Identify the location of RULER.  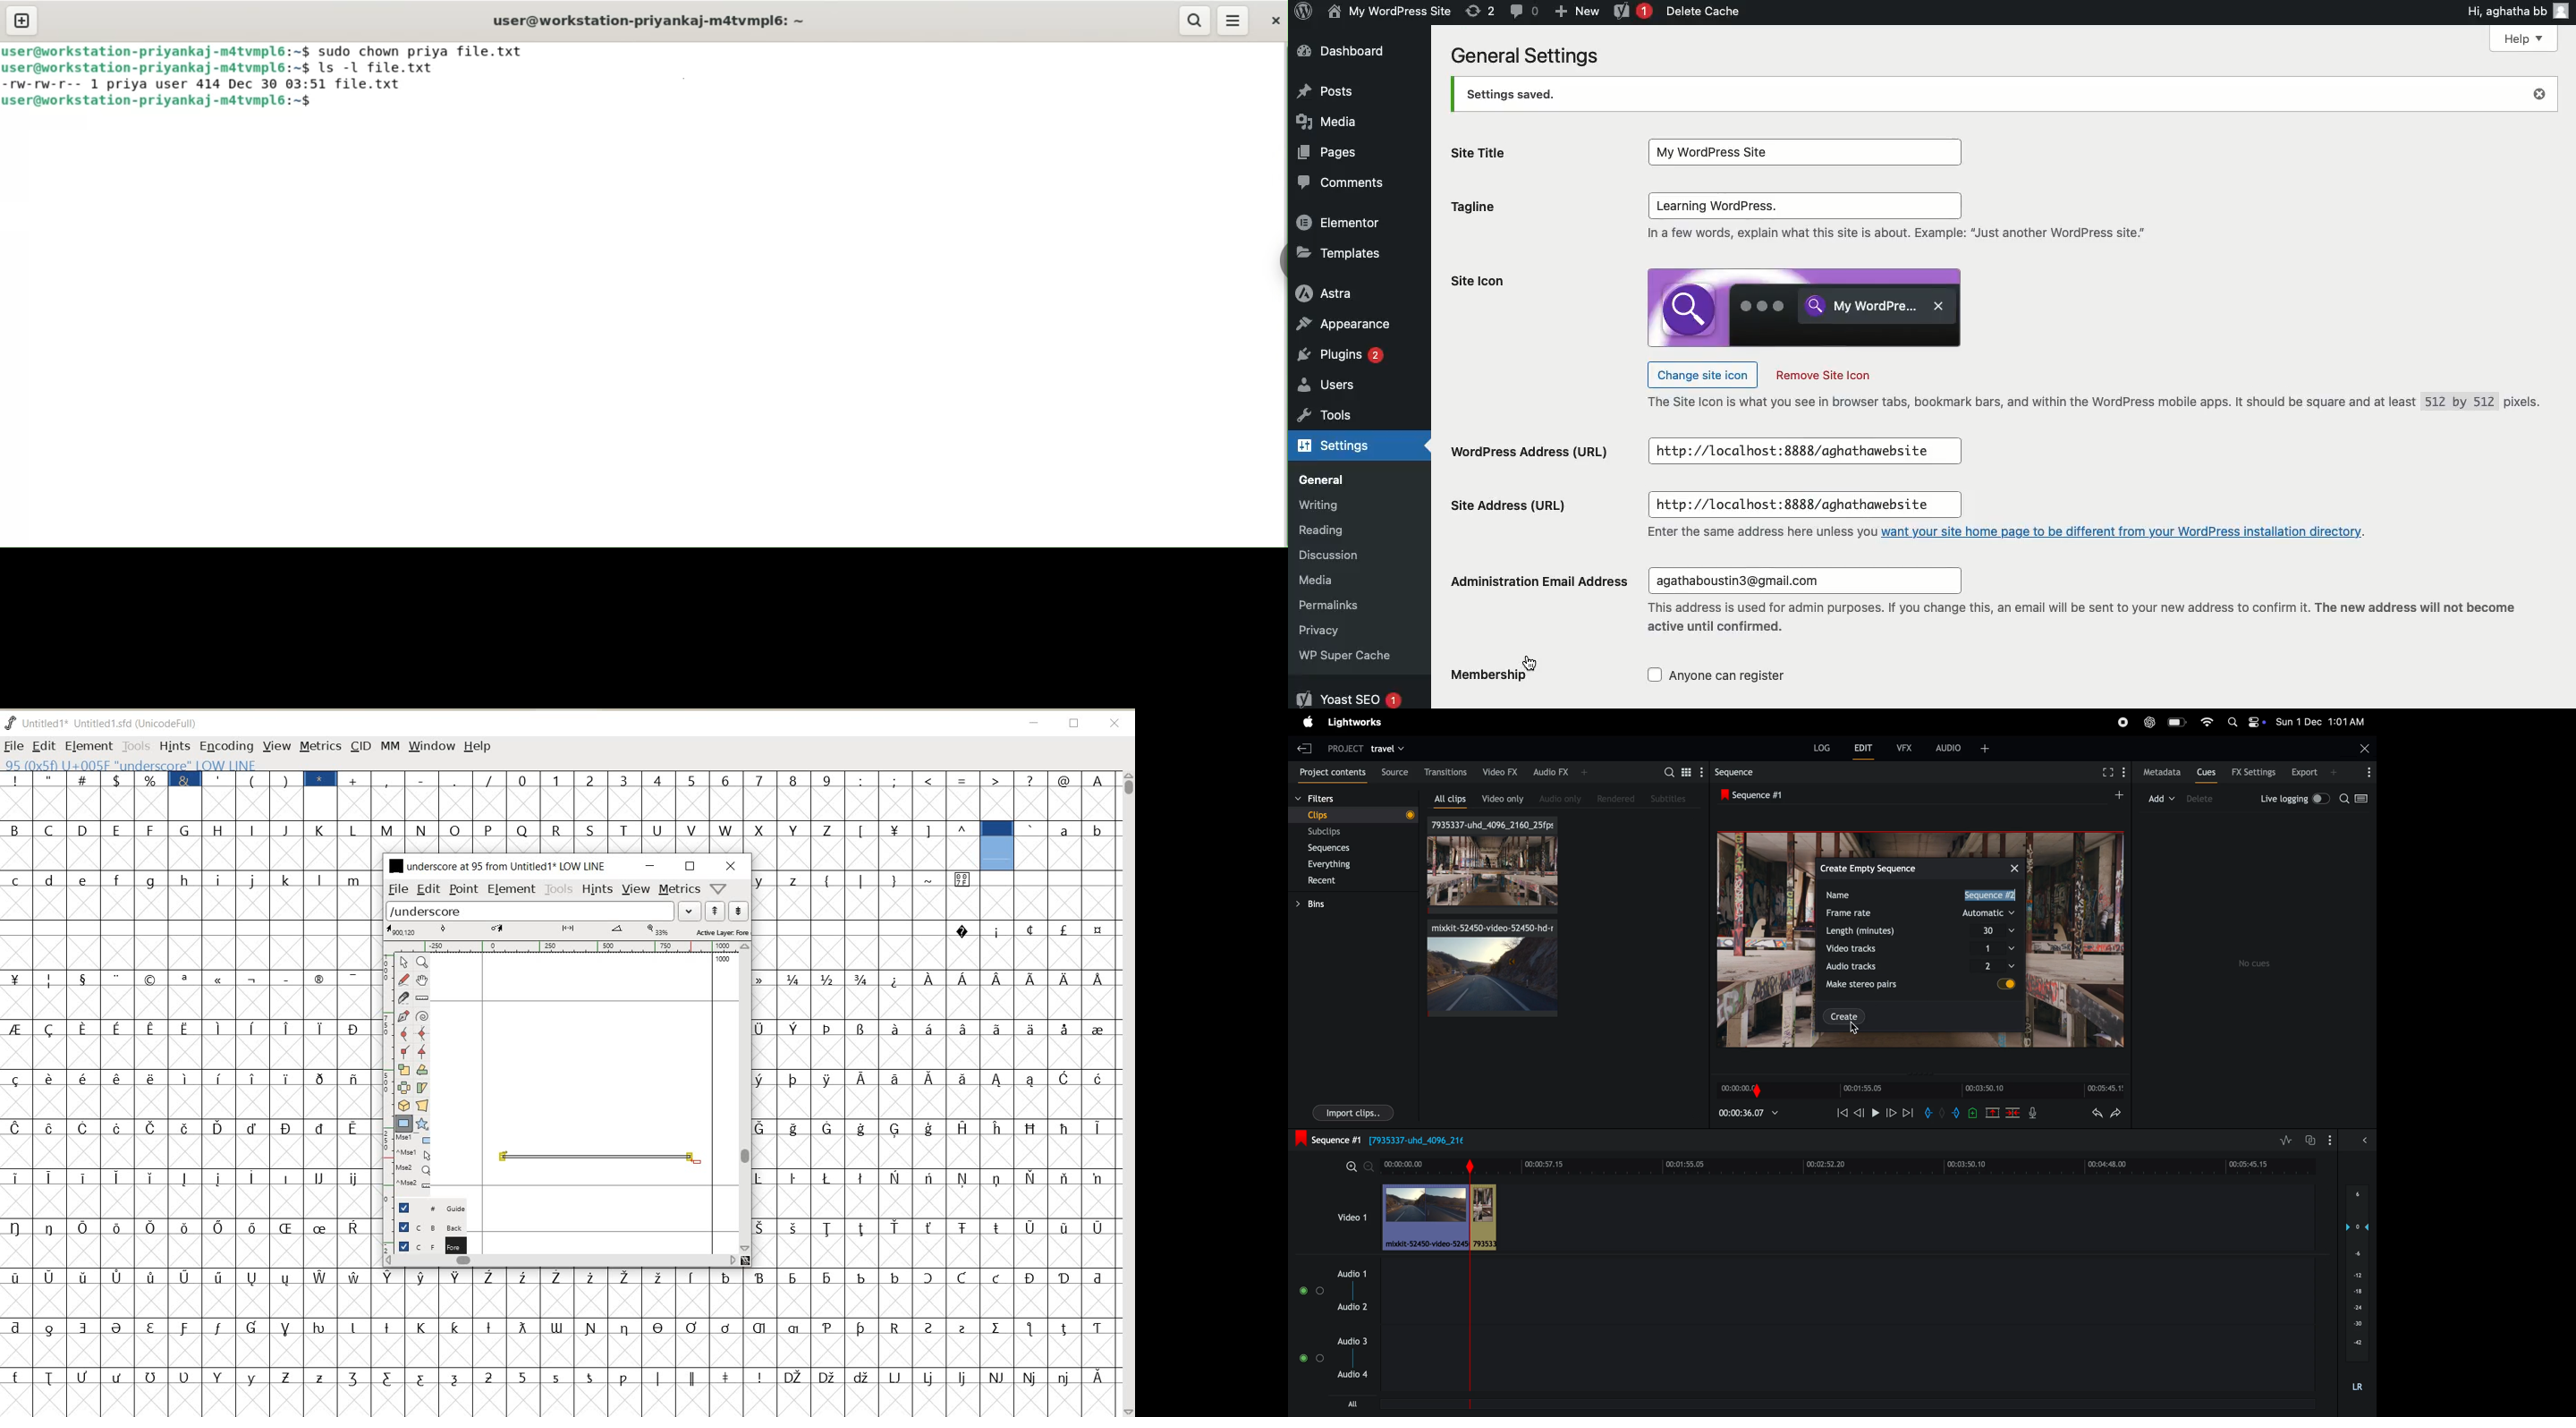
(563, 947).